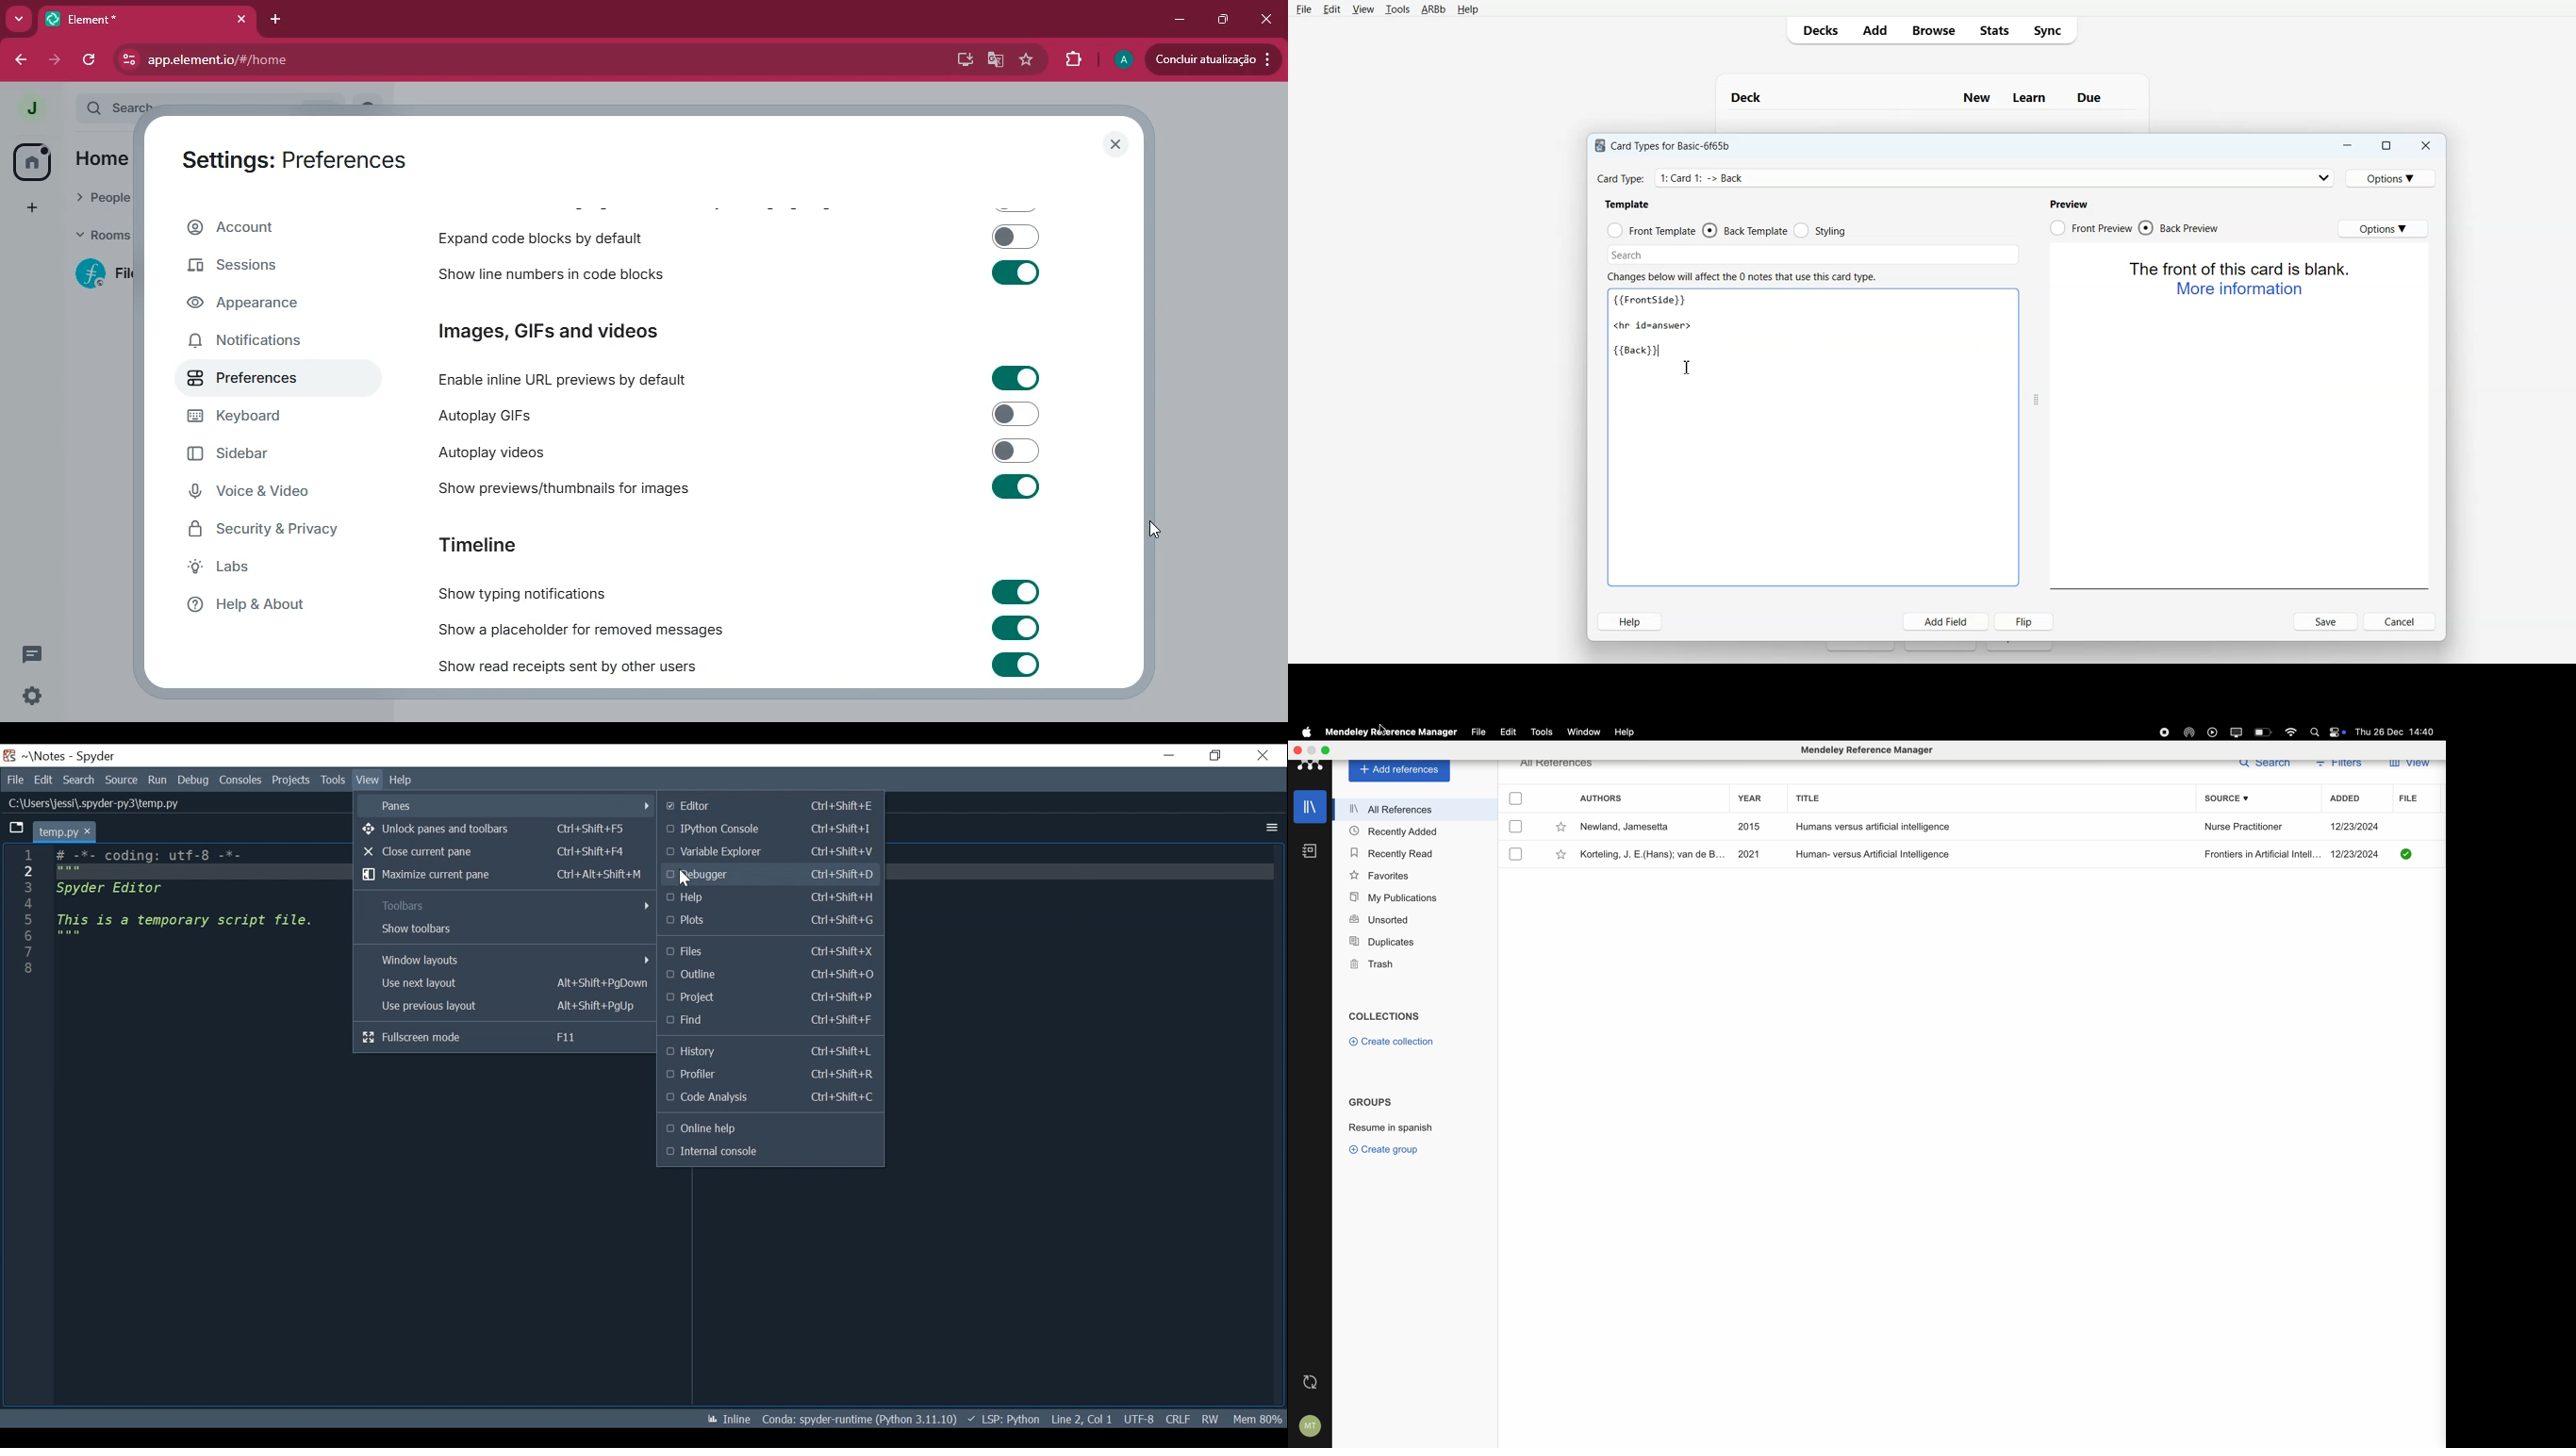 The height and width of the screenshot is (1456, 2576). I want to click on ARBb, so click(1434, 9).